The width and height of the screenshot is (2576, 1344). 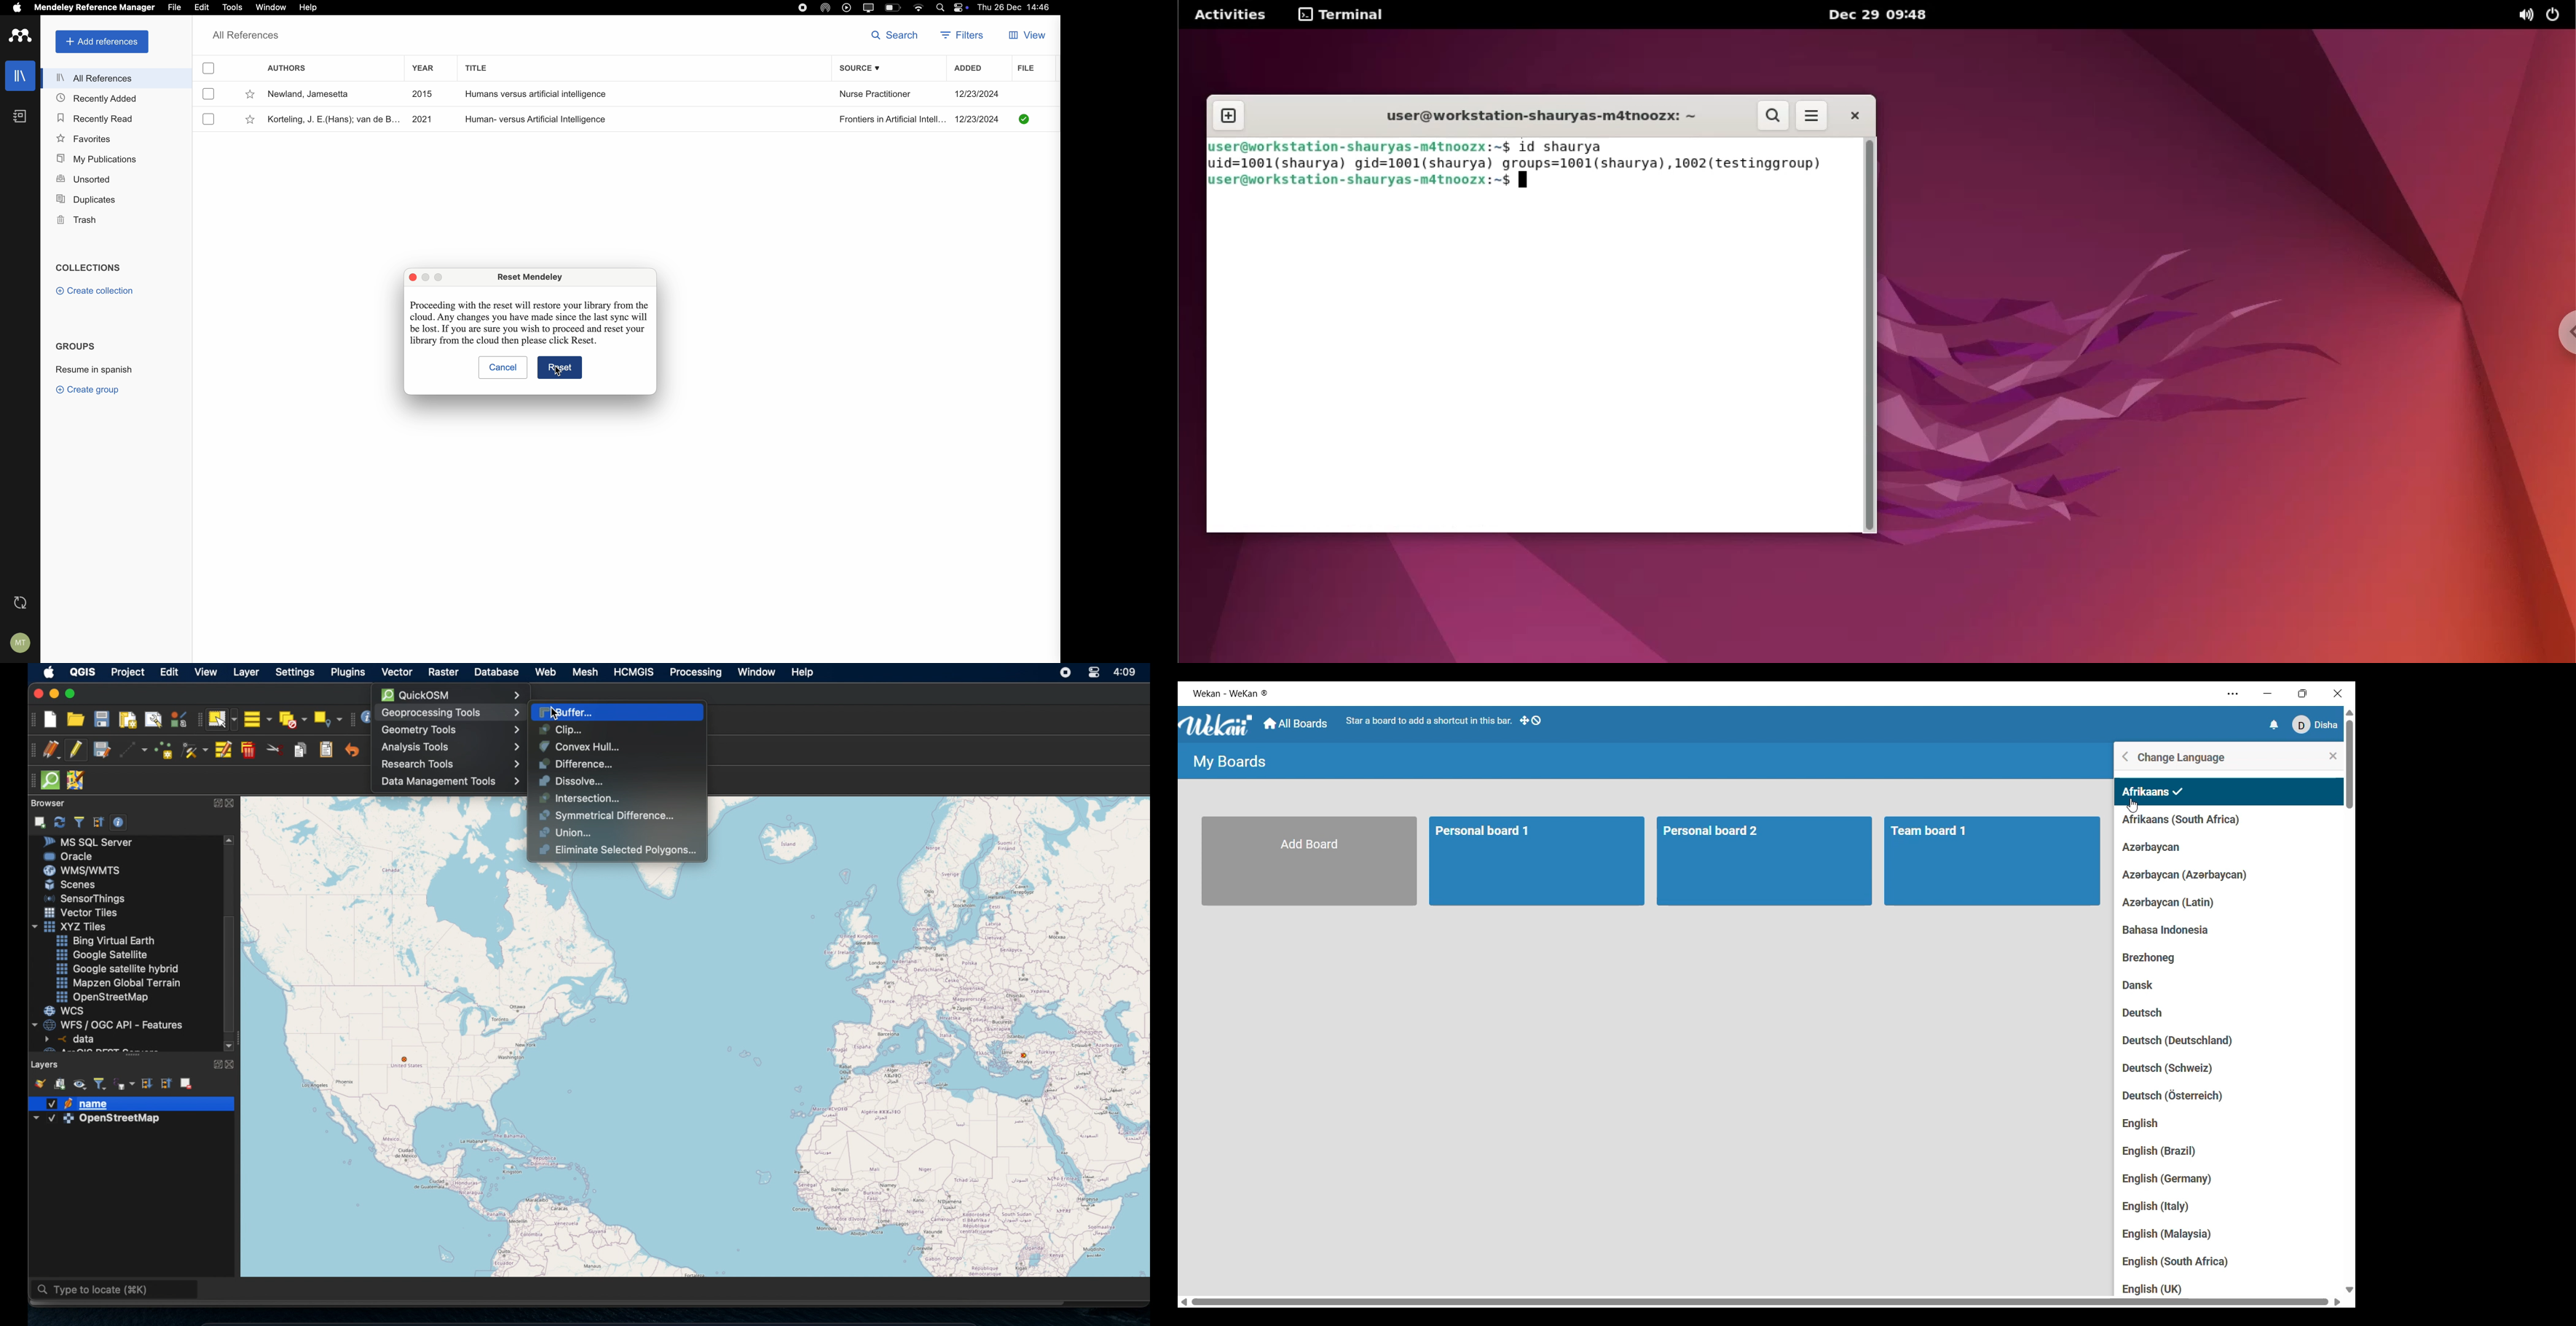 What do you see at coordinates (866, 8) in the screenshot?
I see `screen` at bounding box center [866, 8].